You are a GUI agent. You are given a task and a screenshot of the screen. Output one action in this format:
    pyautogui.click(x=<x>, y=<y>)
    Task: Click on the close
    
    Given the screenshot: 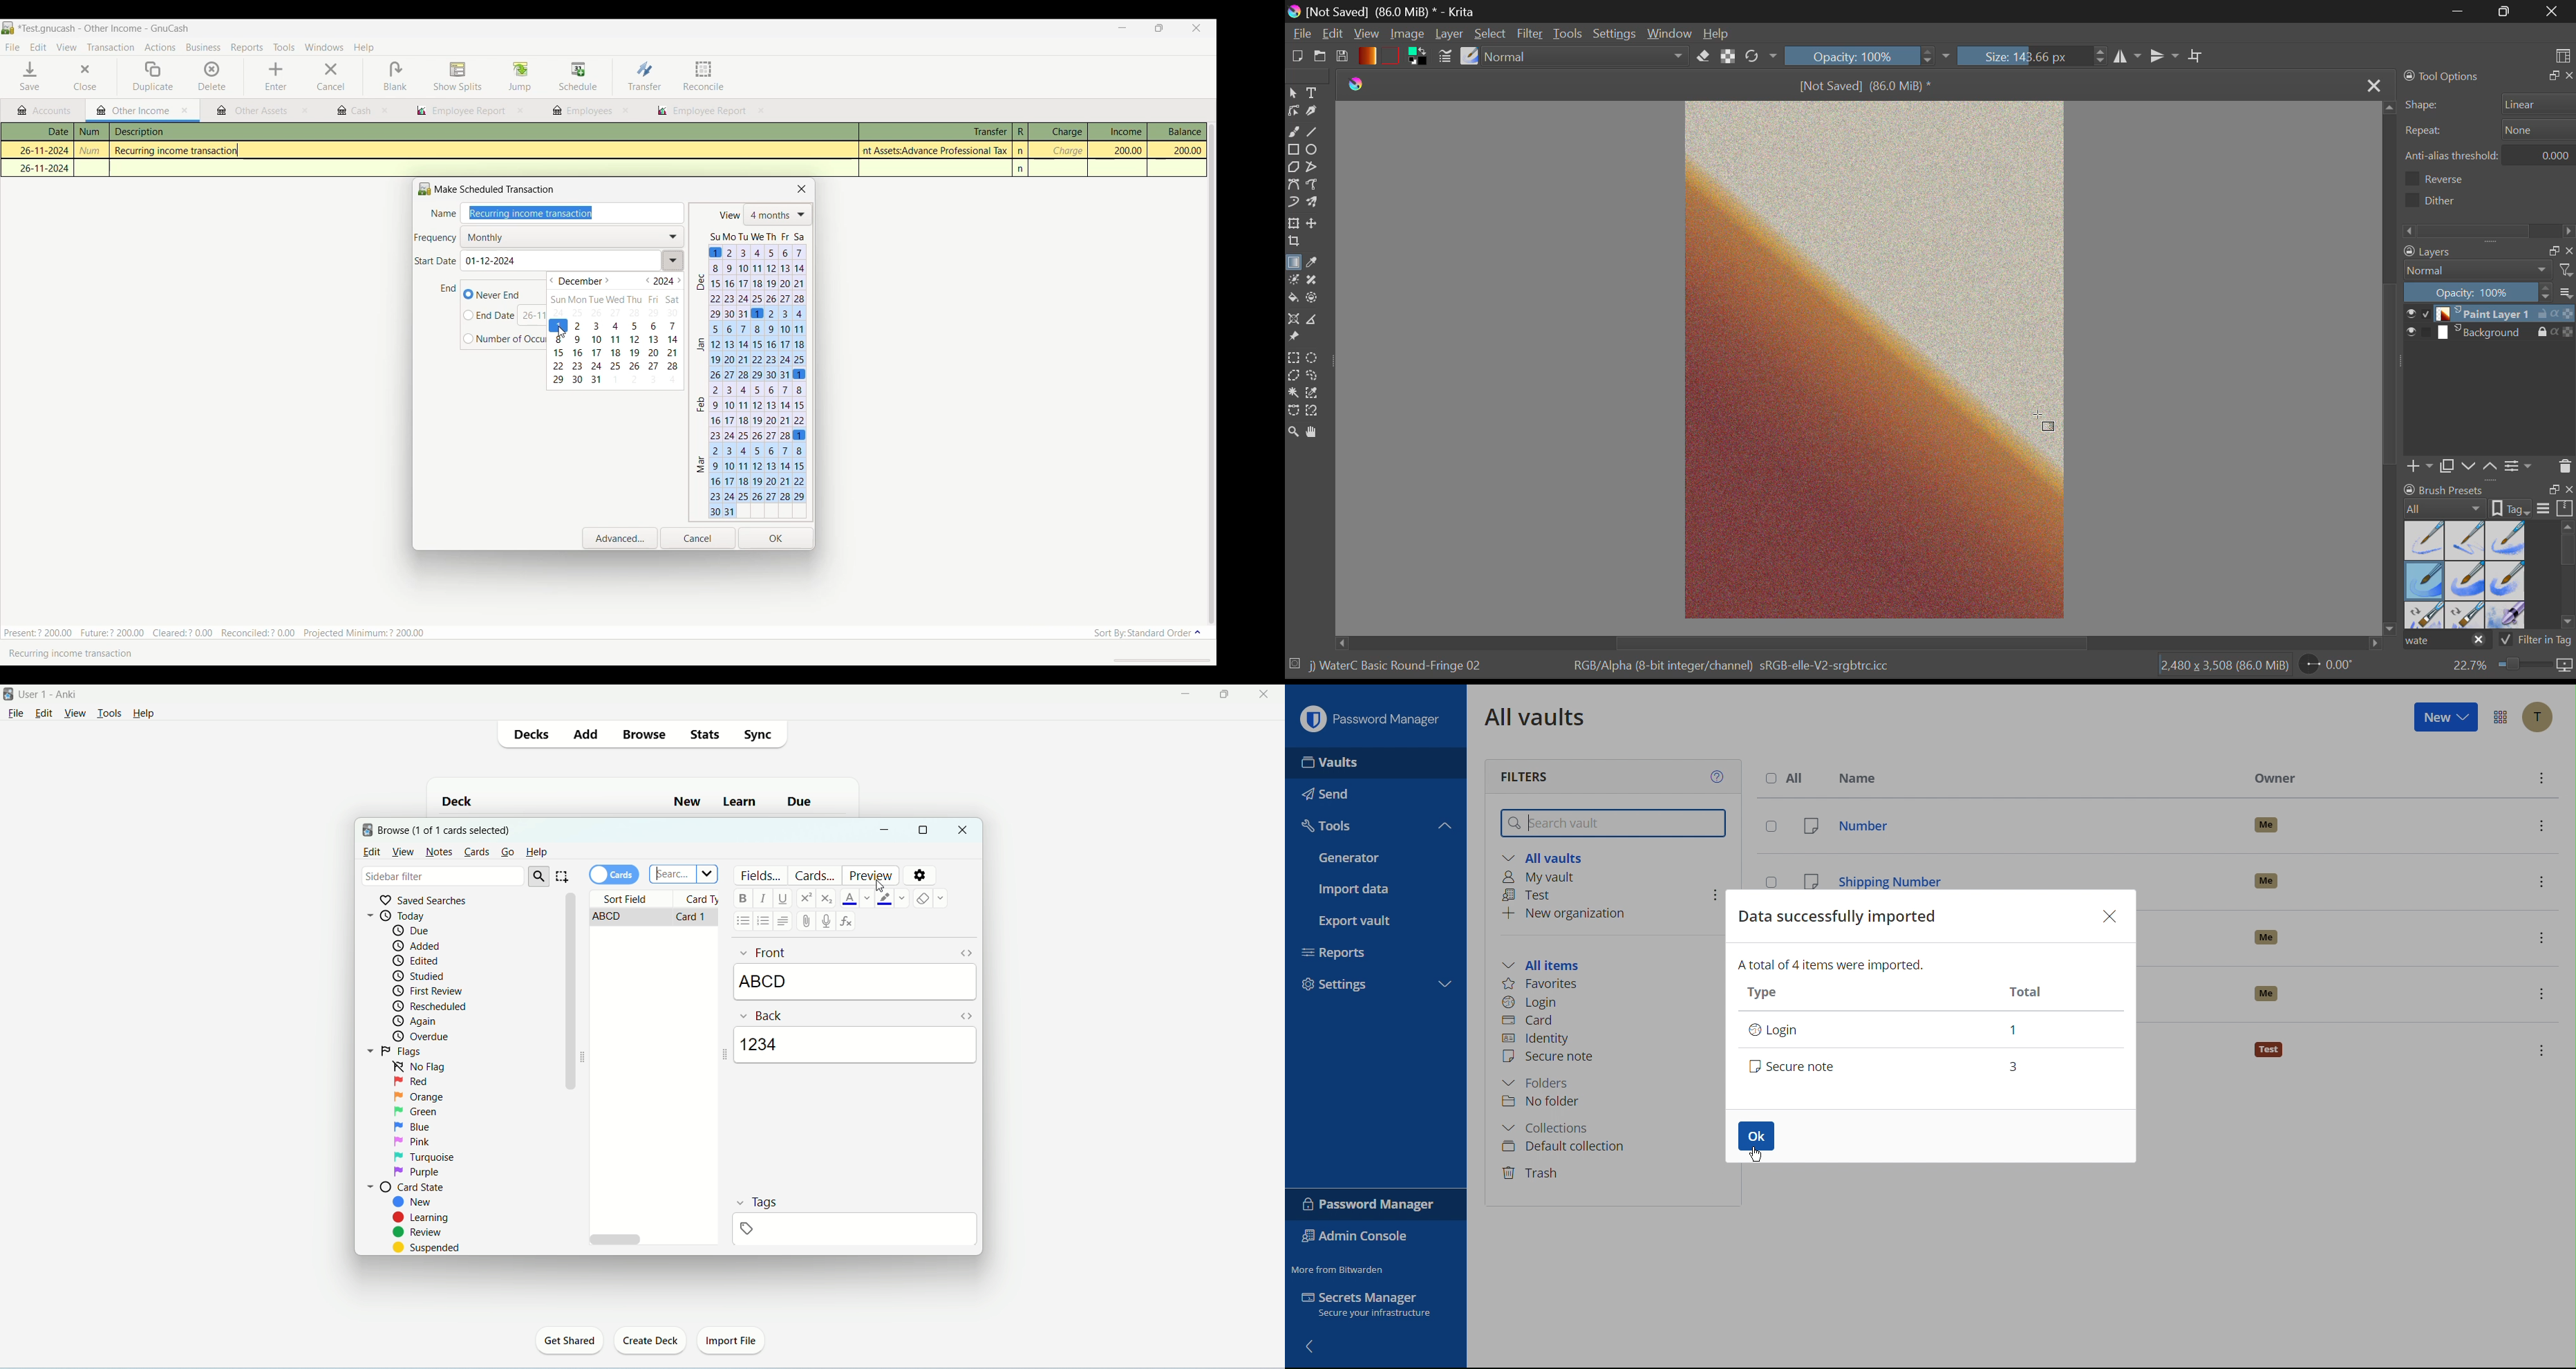 What is the action you would take?
    pyautogui.click(x=2568, y=251)
    